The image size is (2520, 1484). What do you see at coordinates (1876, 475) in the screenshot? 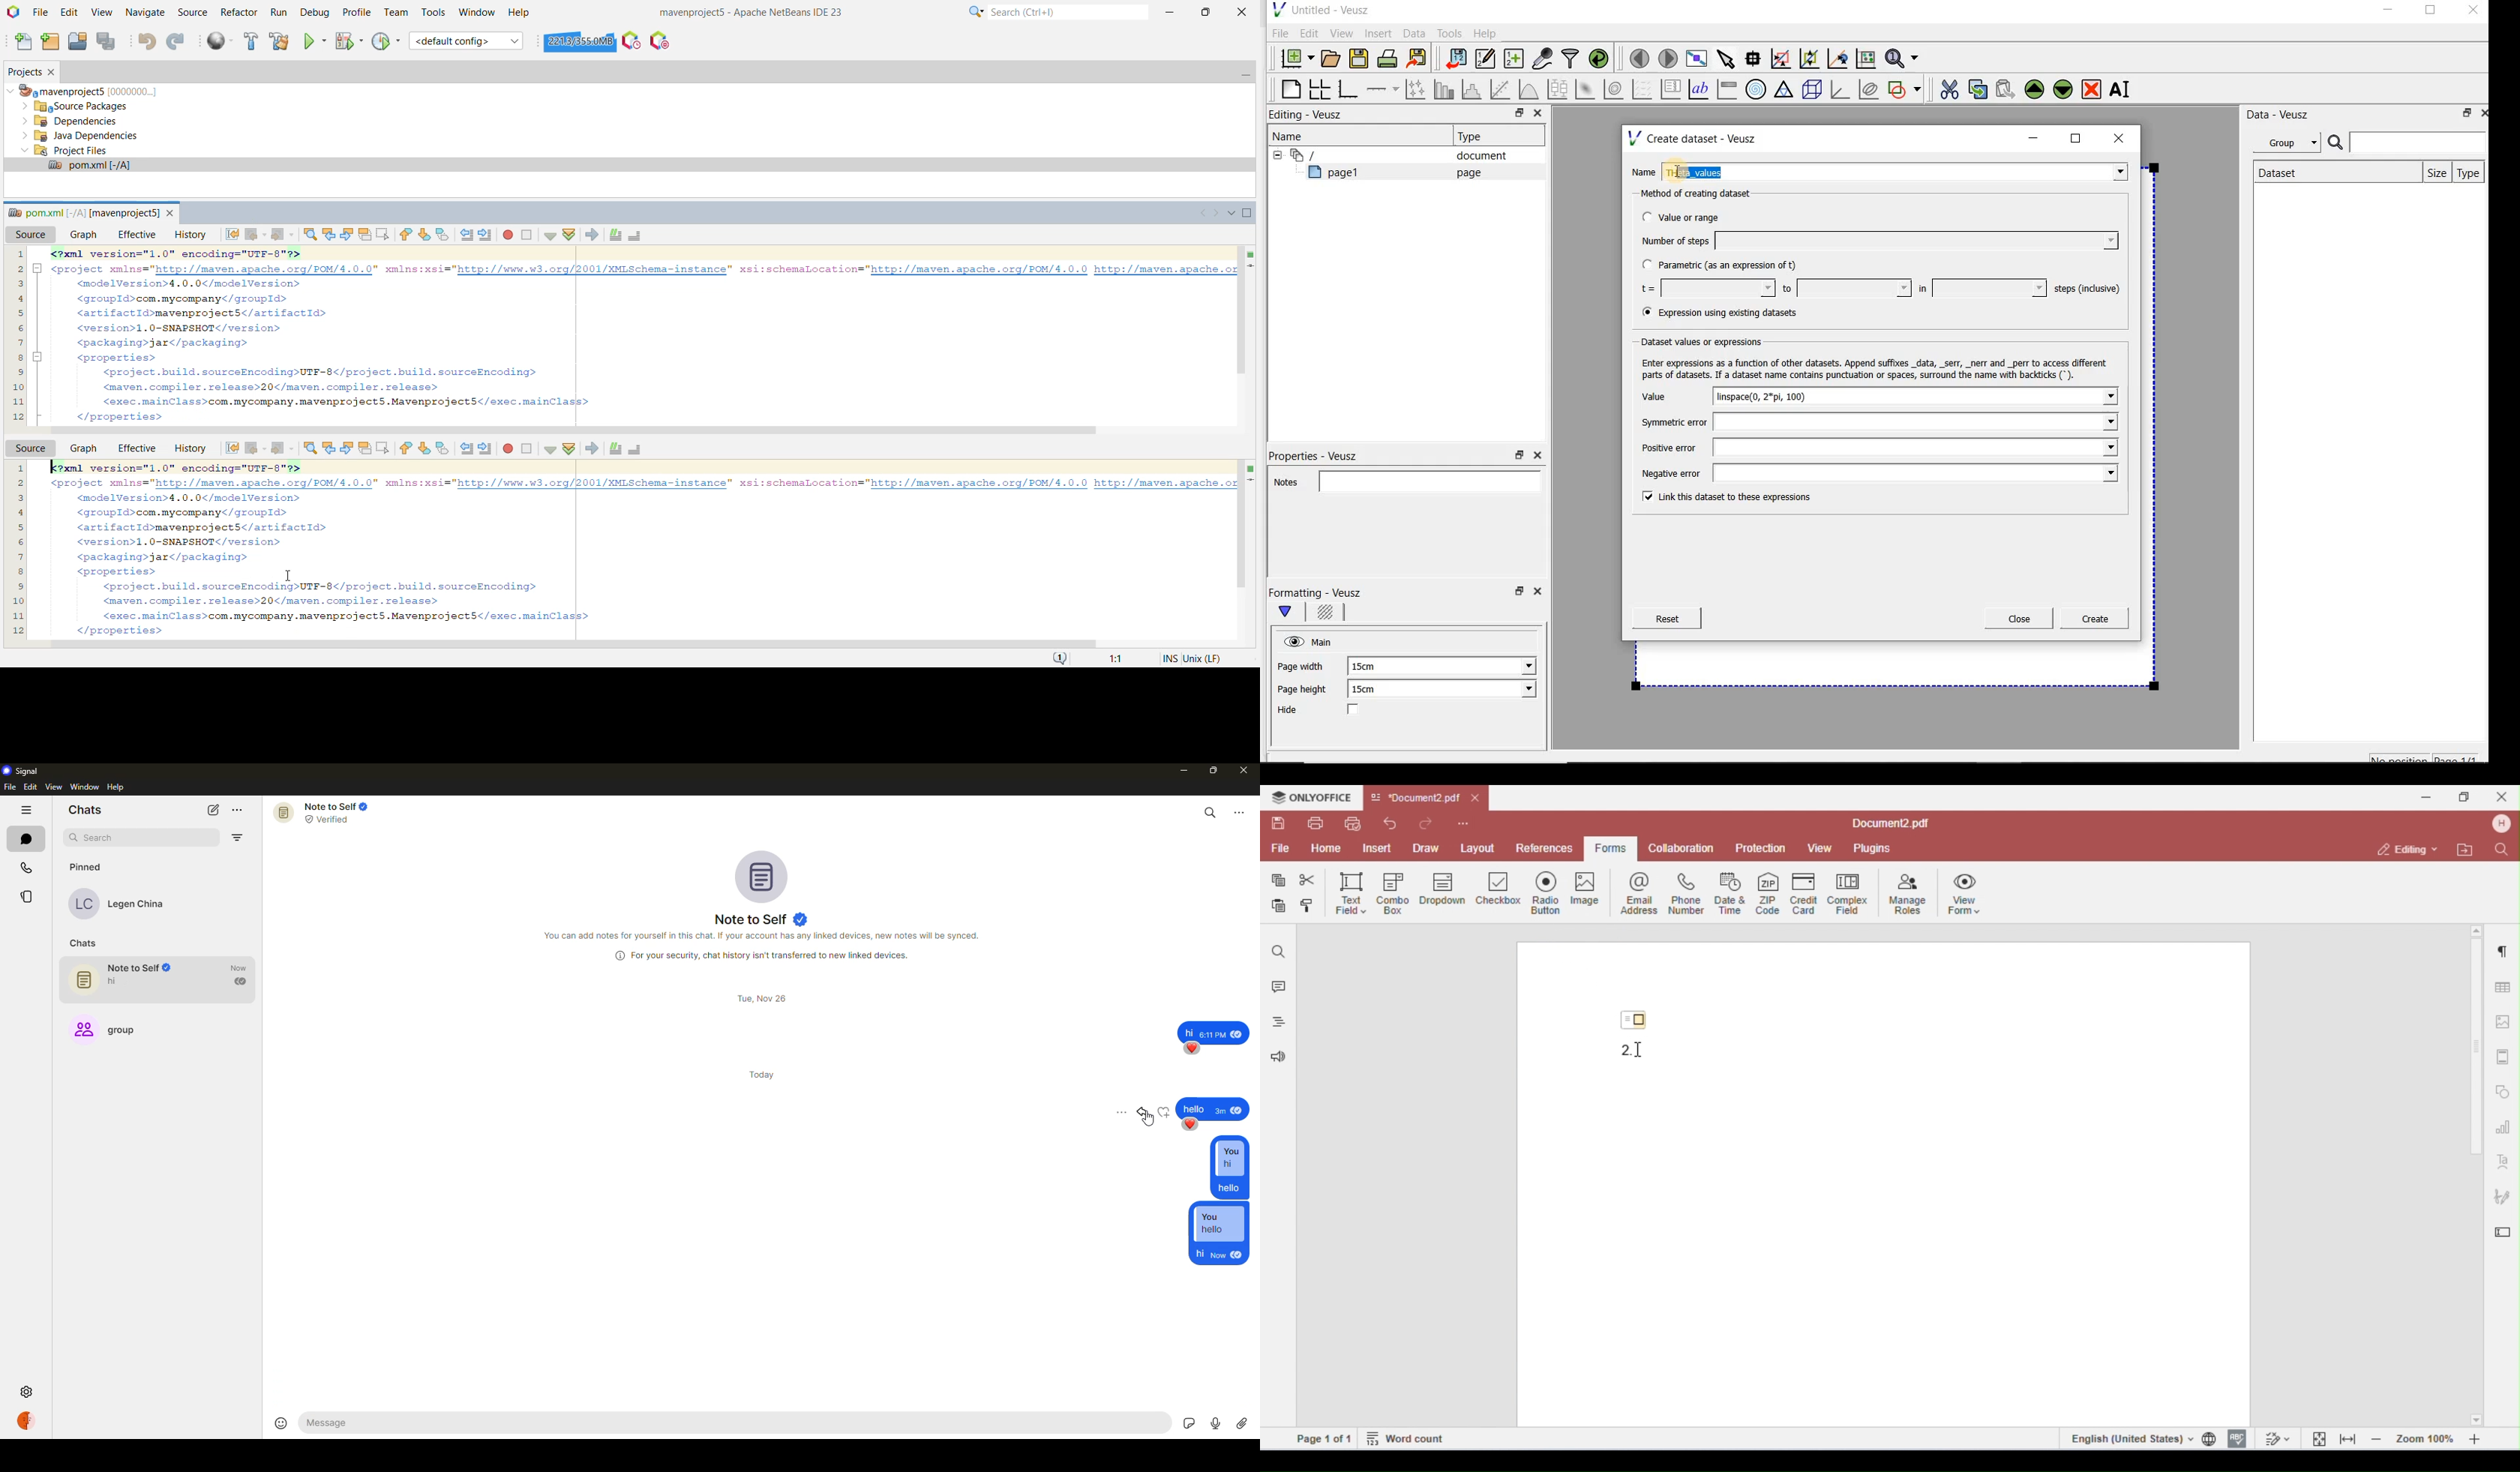
I see `Negative error ` at bounding box center [1876, 475].